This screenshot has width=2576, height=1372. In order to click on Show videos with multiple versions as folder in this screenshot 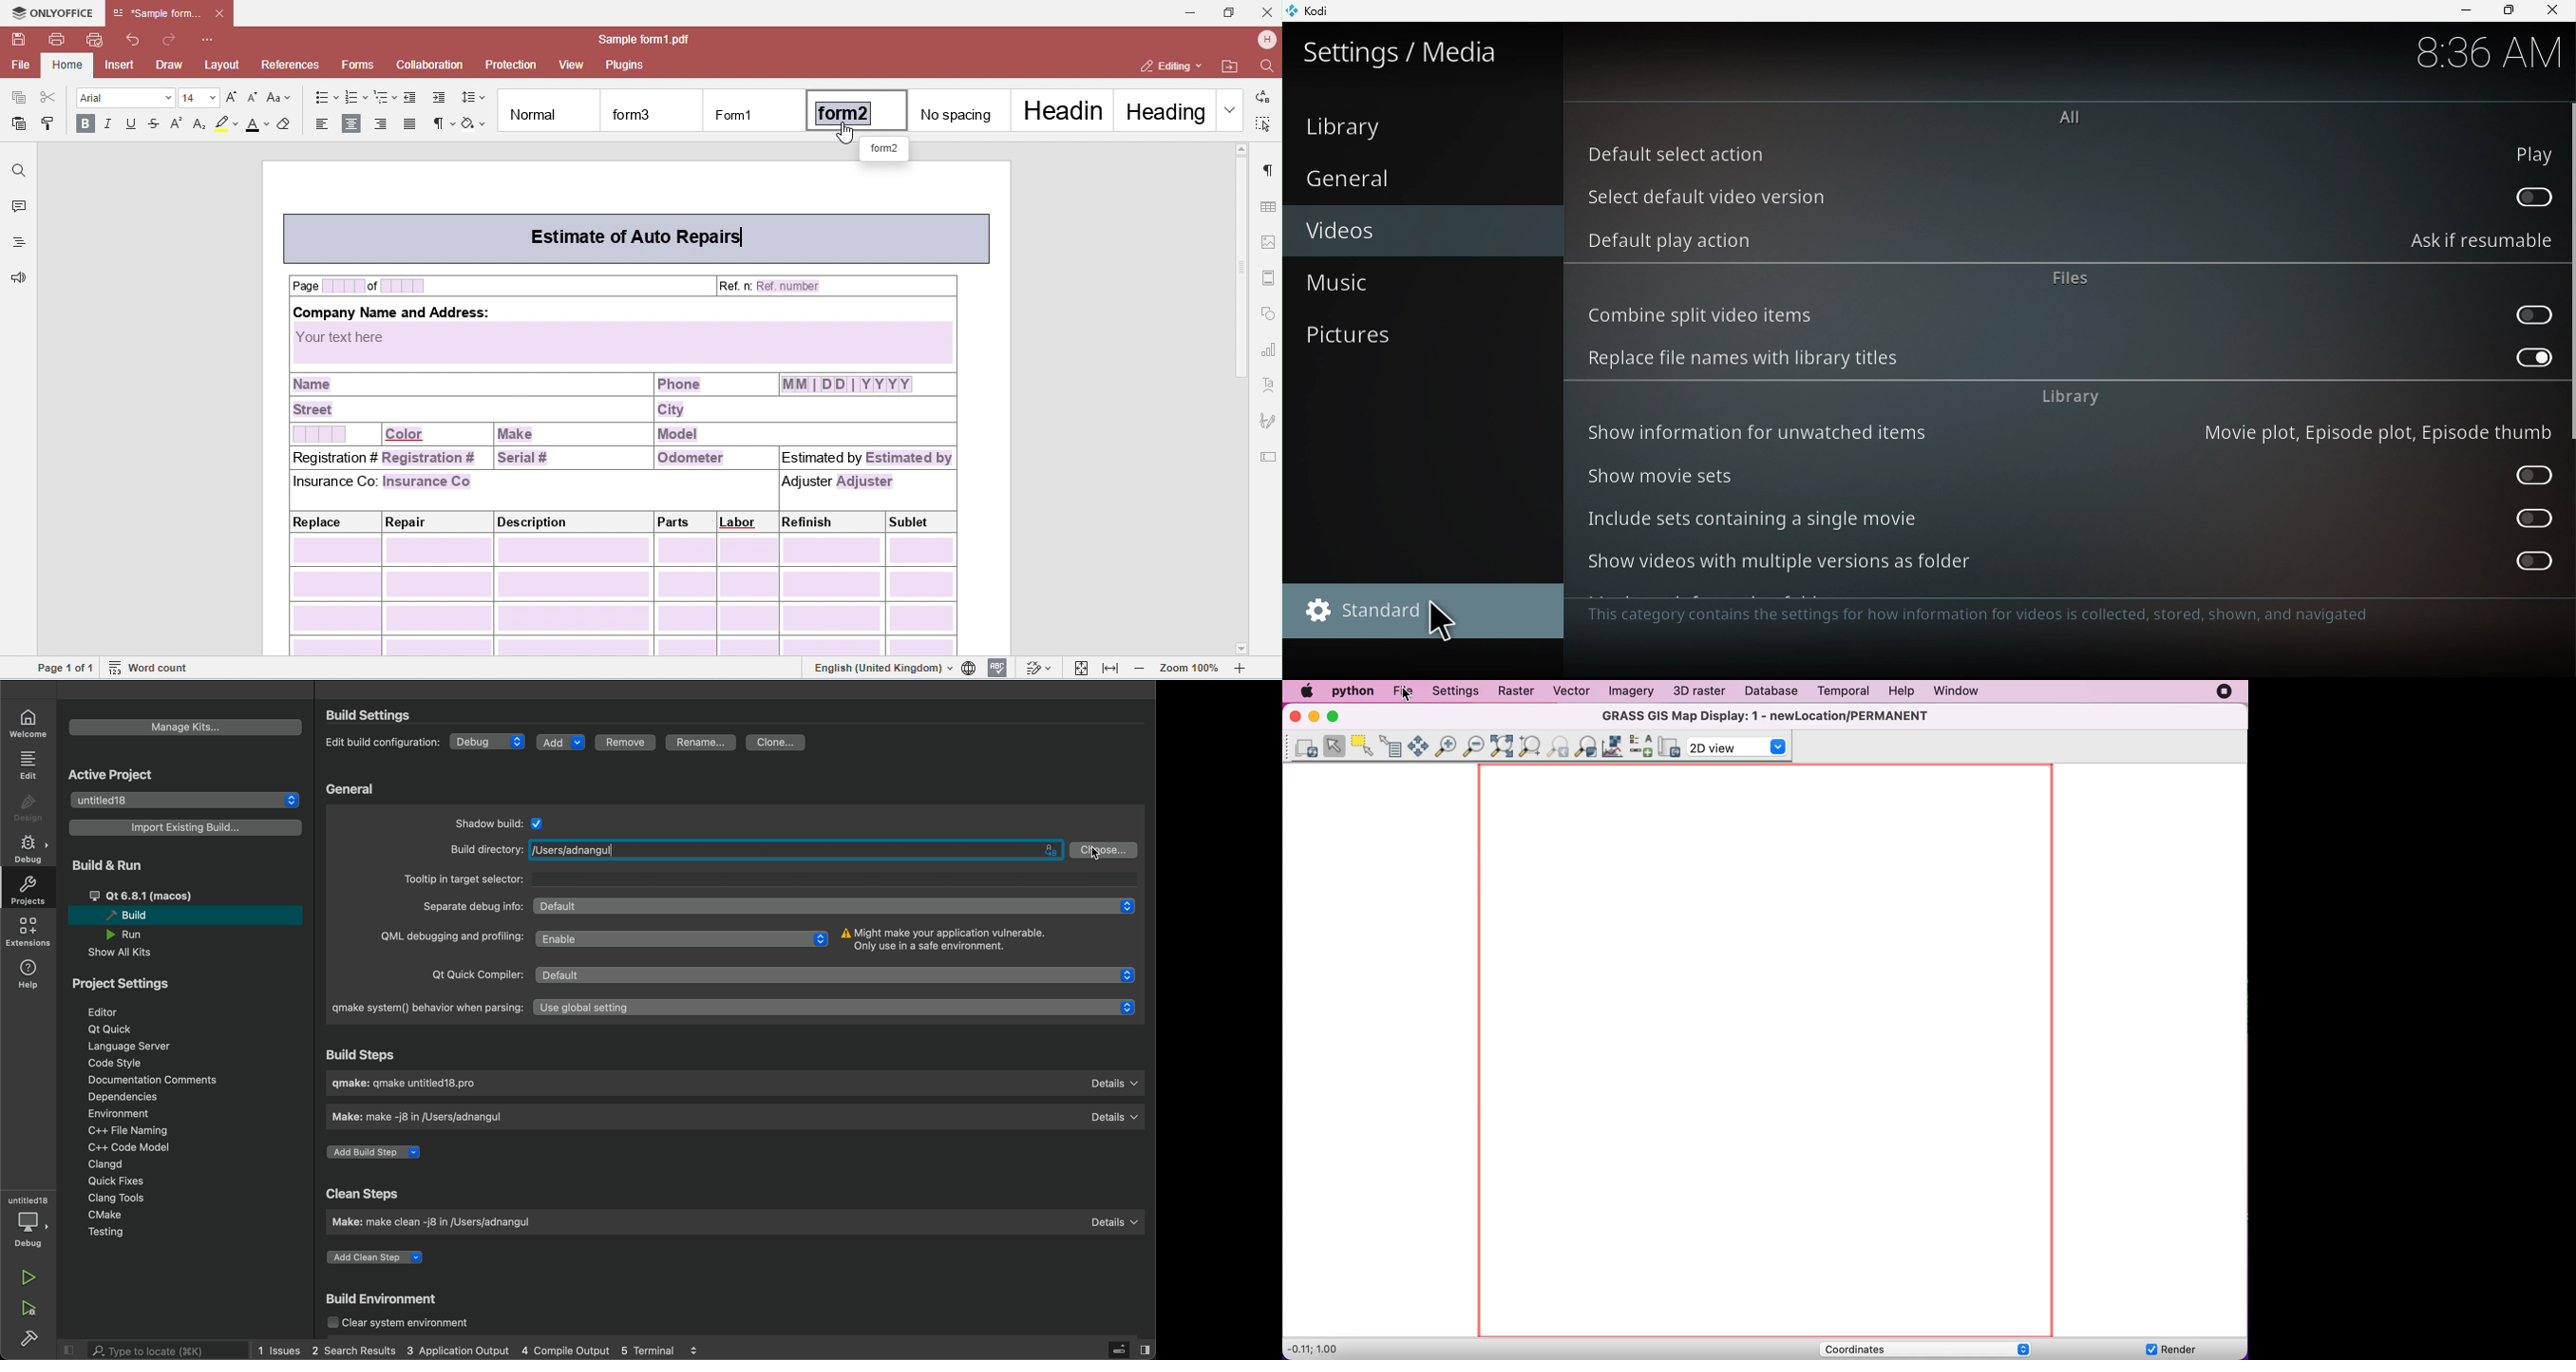, I will do `click(2060, 560)`.